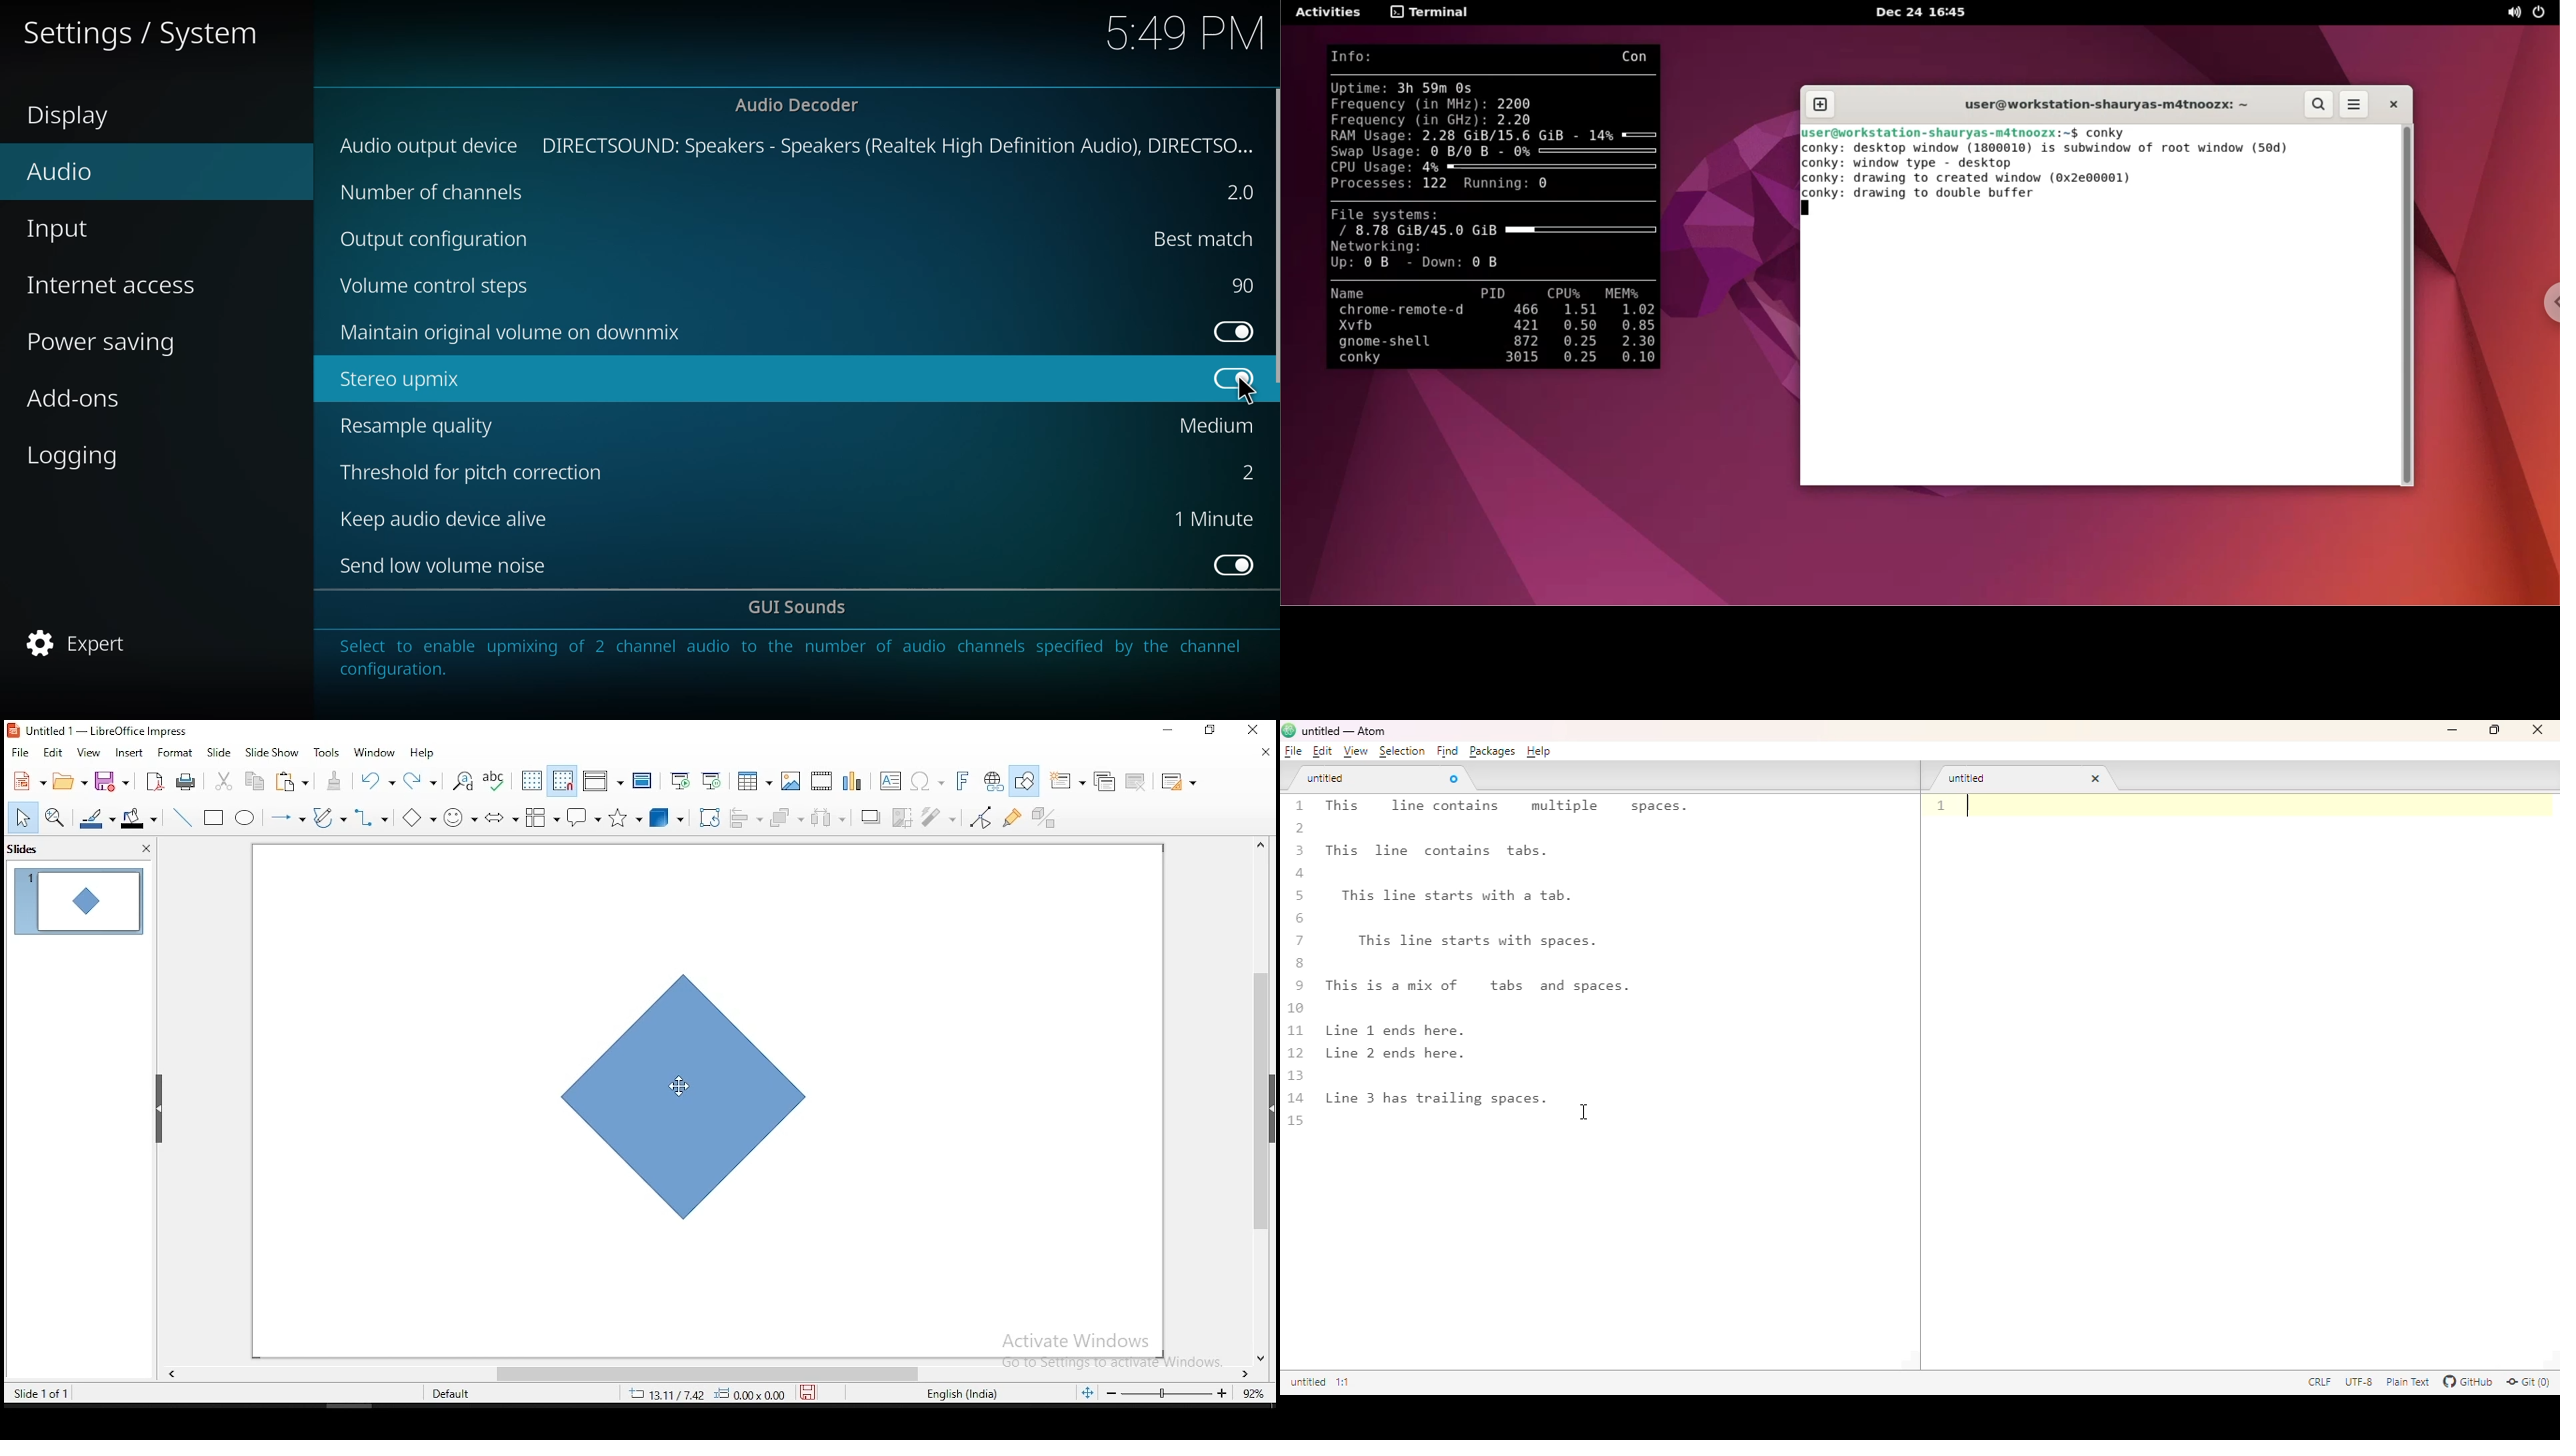  Describe the element at coordinates (150, 31) in the screenshot. I see `settings system` at that location.